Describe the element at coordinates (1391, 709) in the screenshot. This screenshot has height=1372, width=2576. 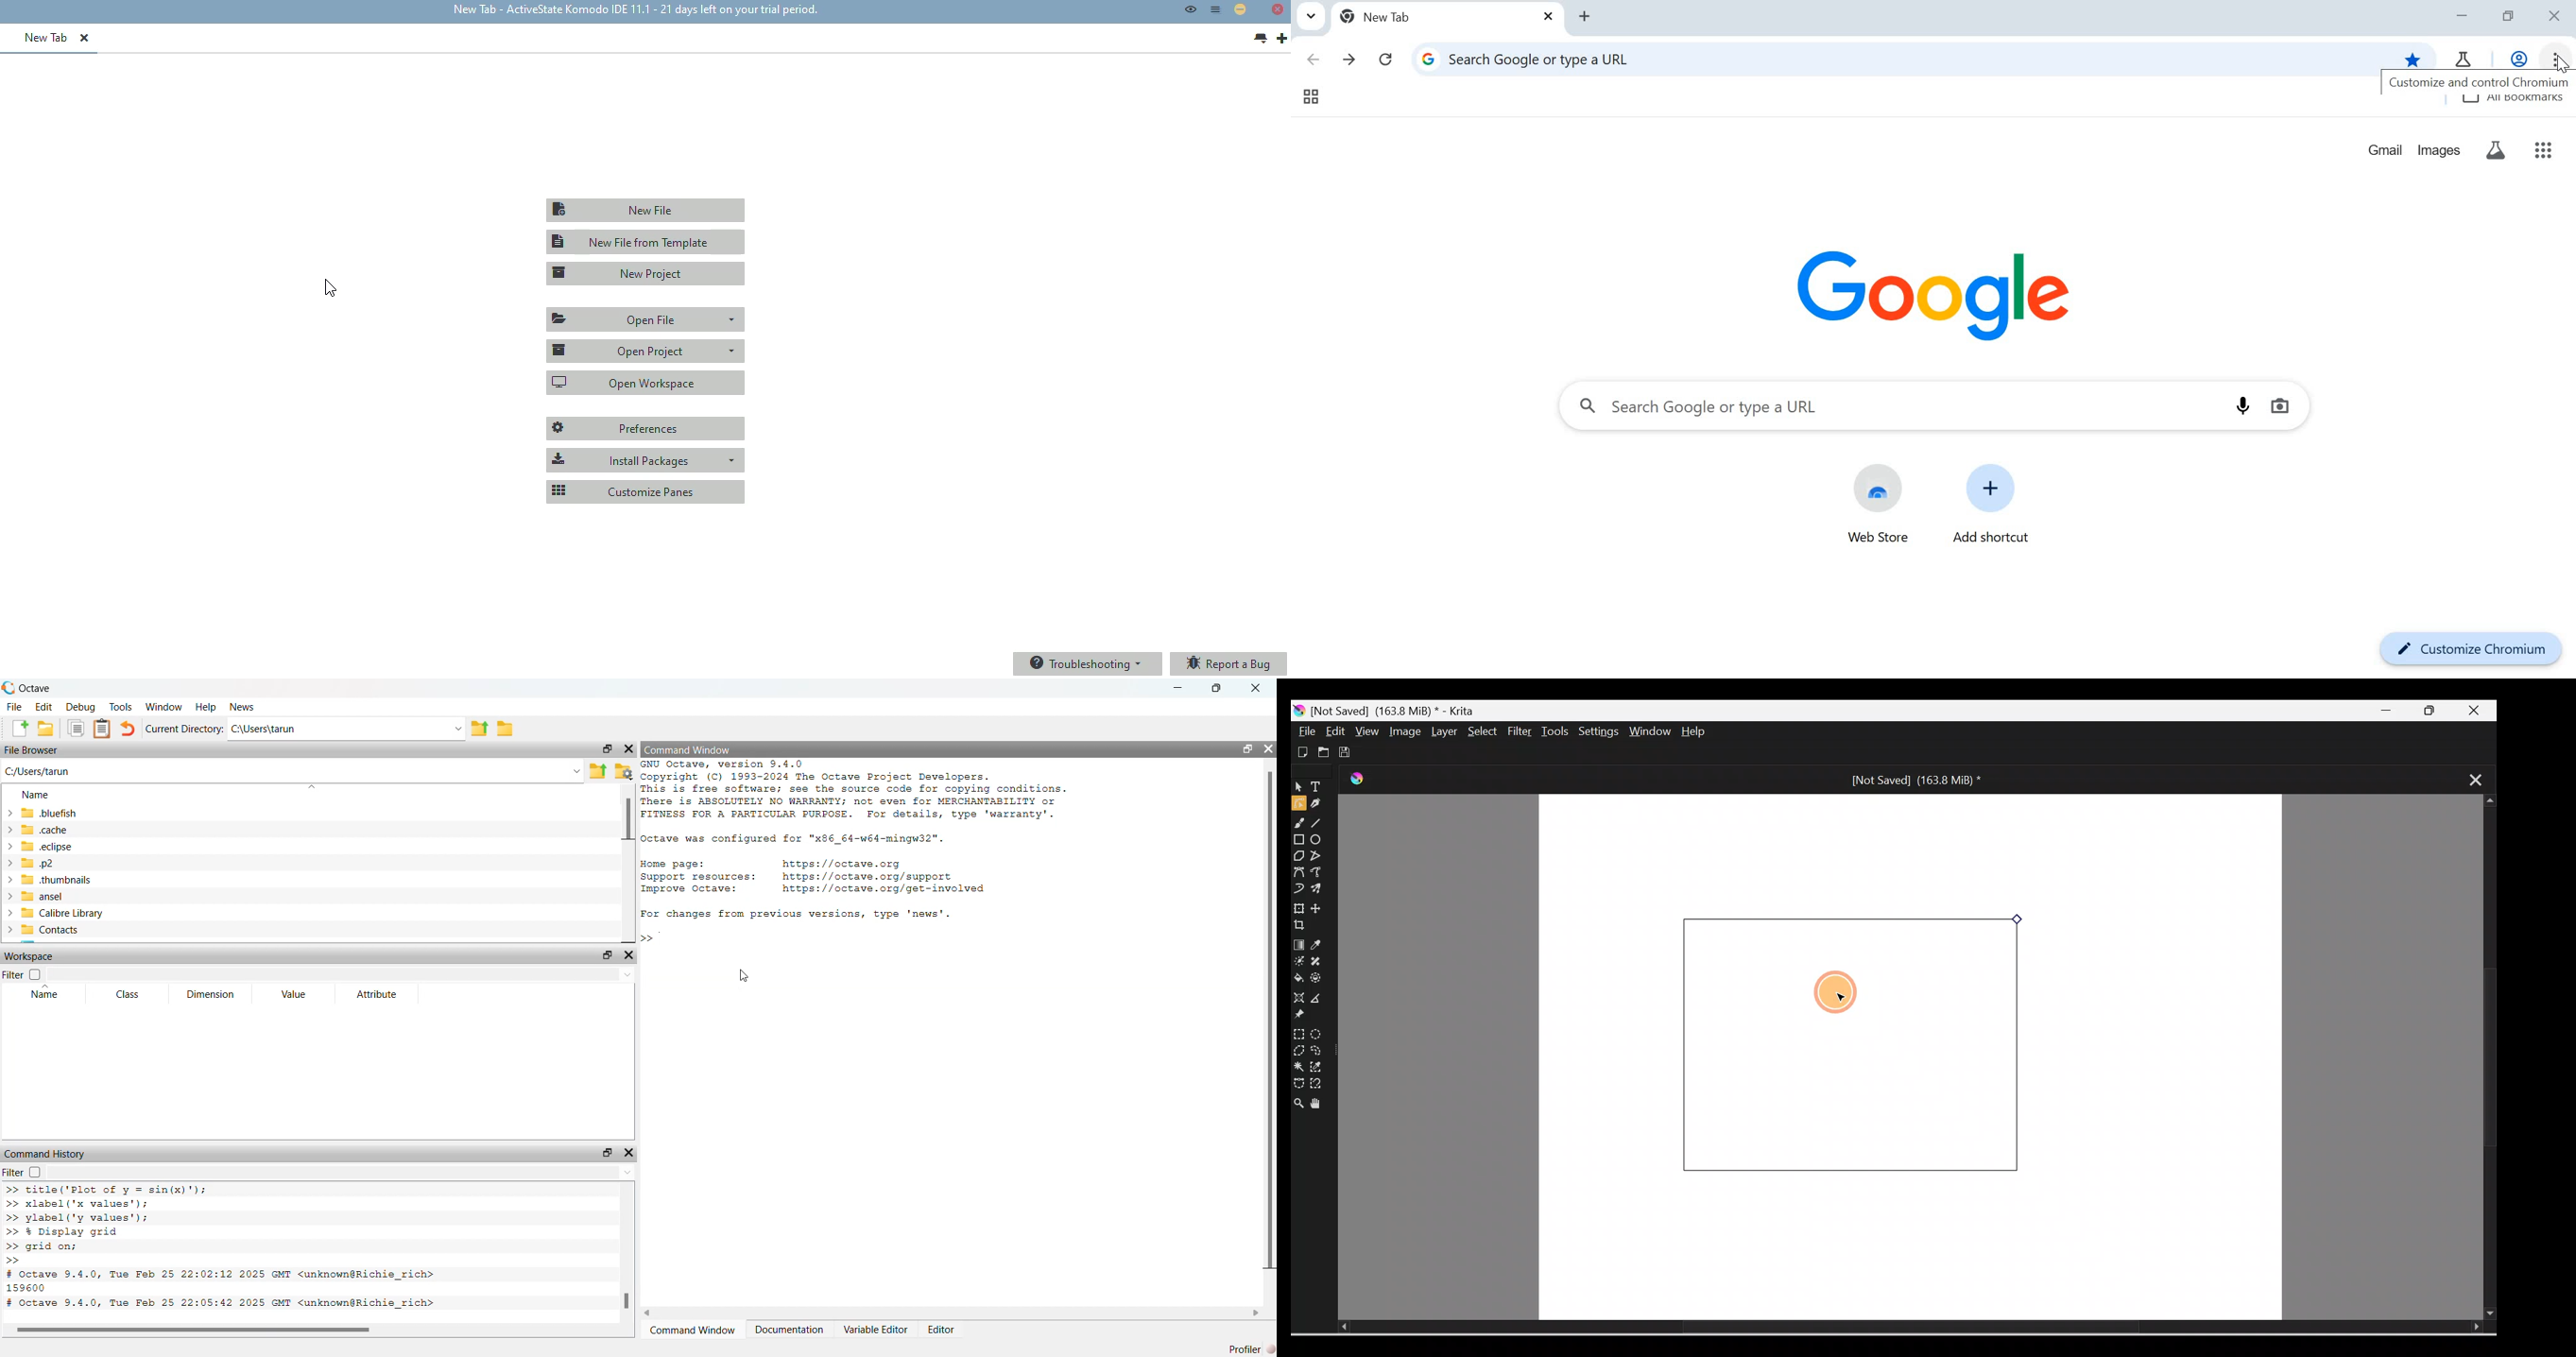
I see `[Not Saved] (171.2 MiB) * - Krita` at that location.